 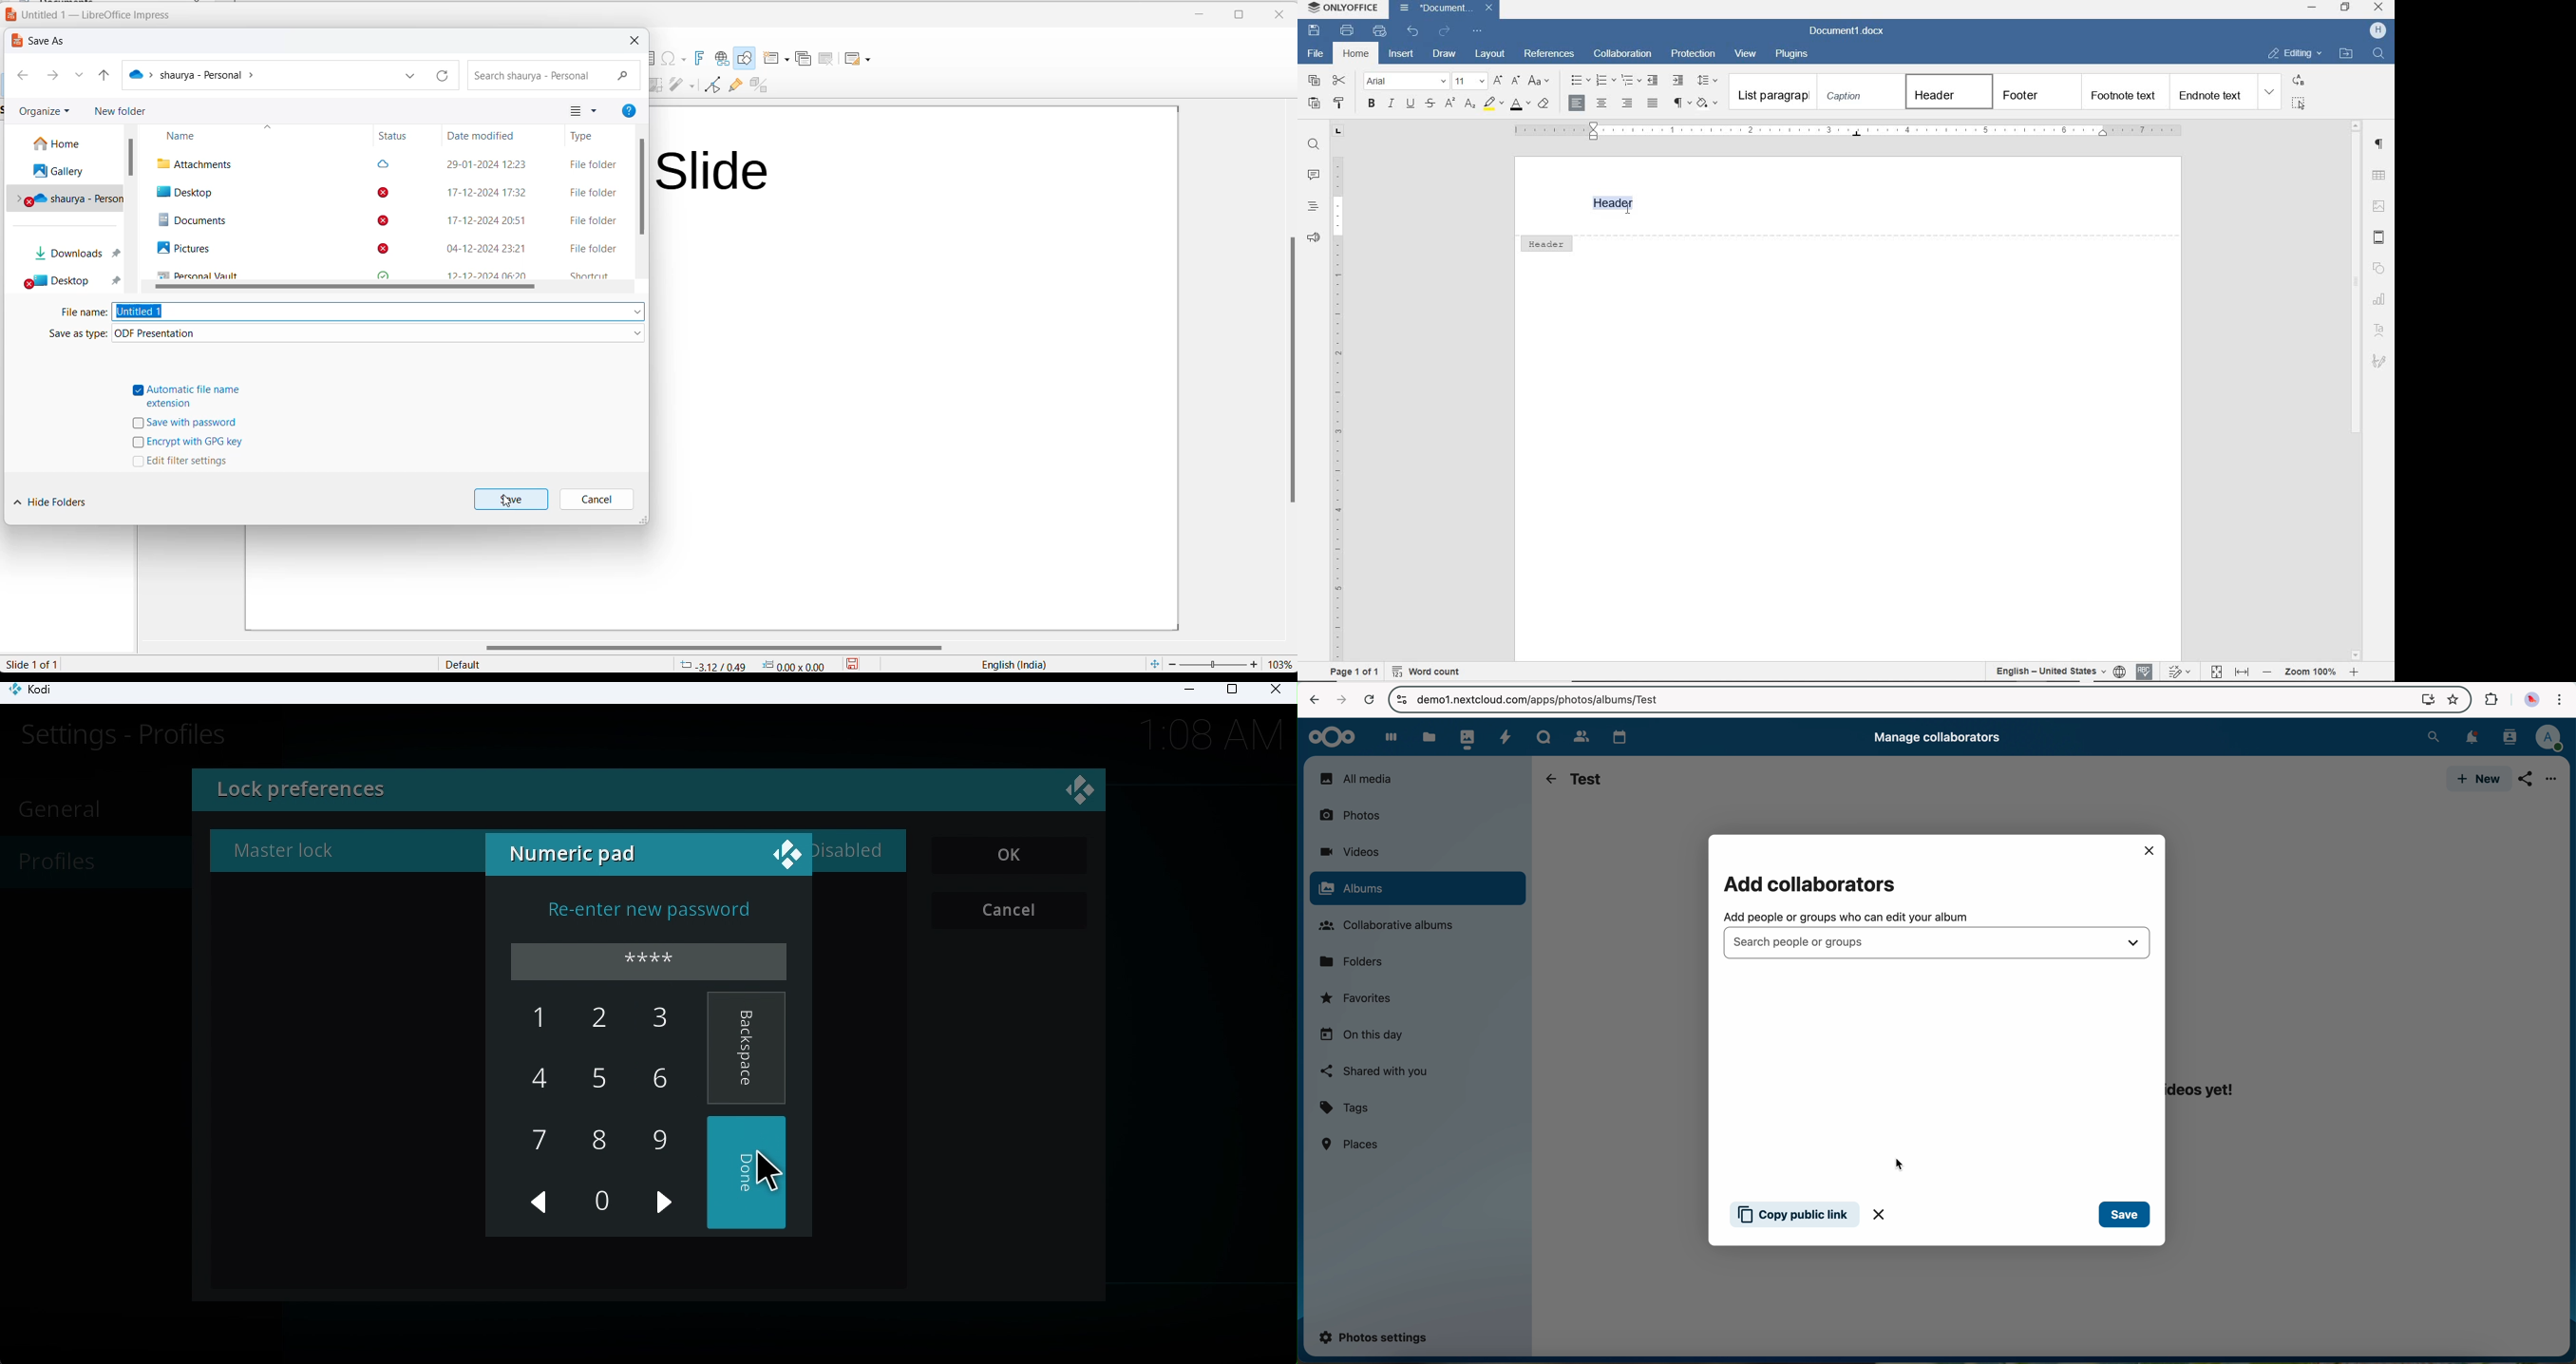 I want to click on 7, so click(x=540, y=1144).